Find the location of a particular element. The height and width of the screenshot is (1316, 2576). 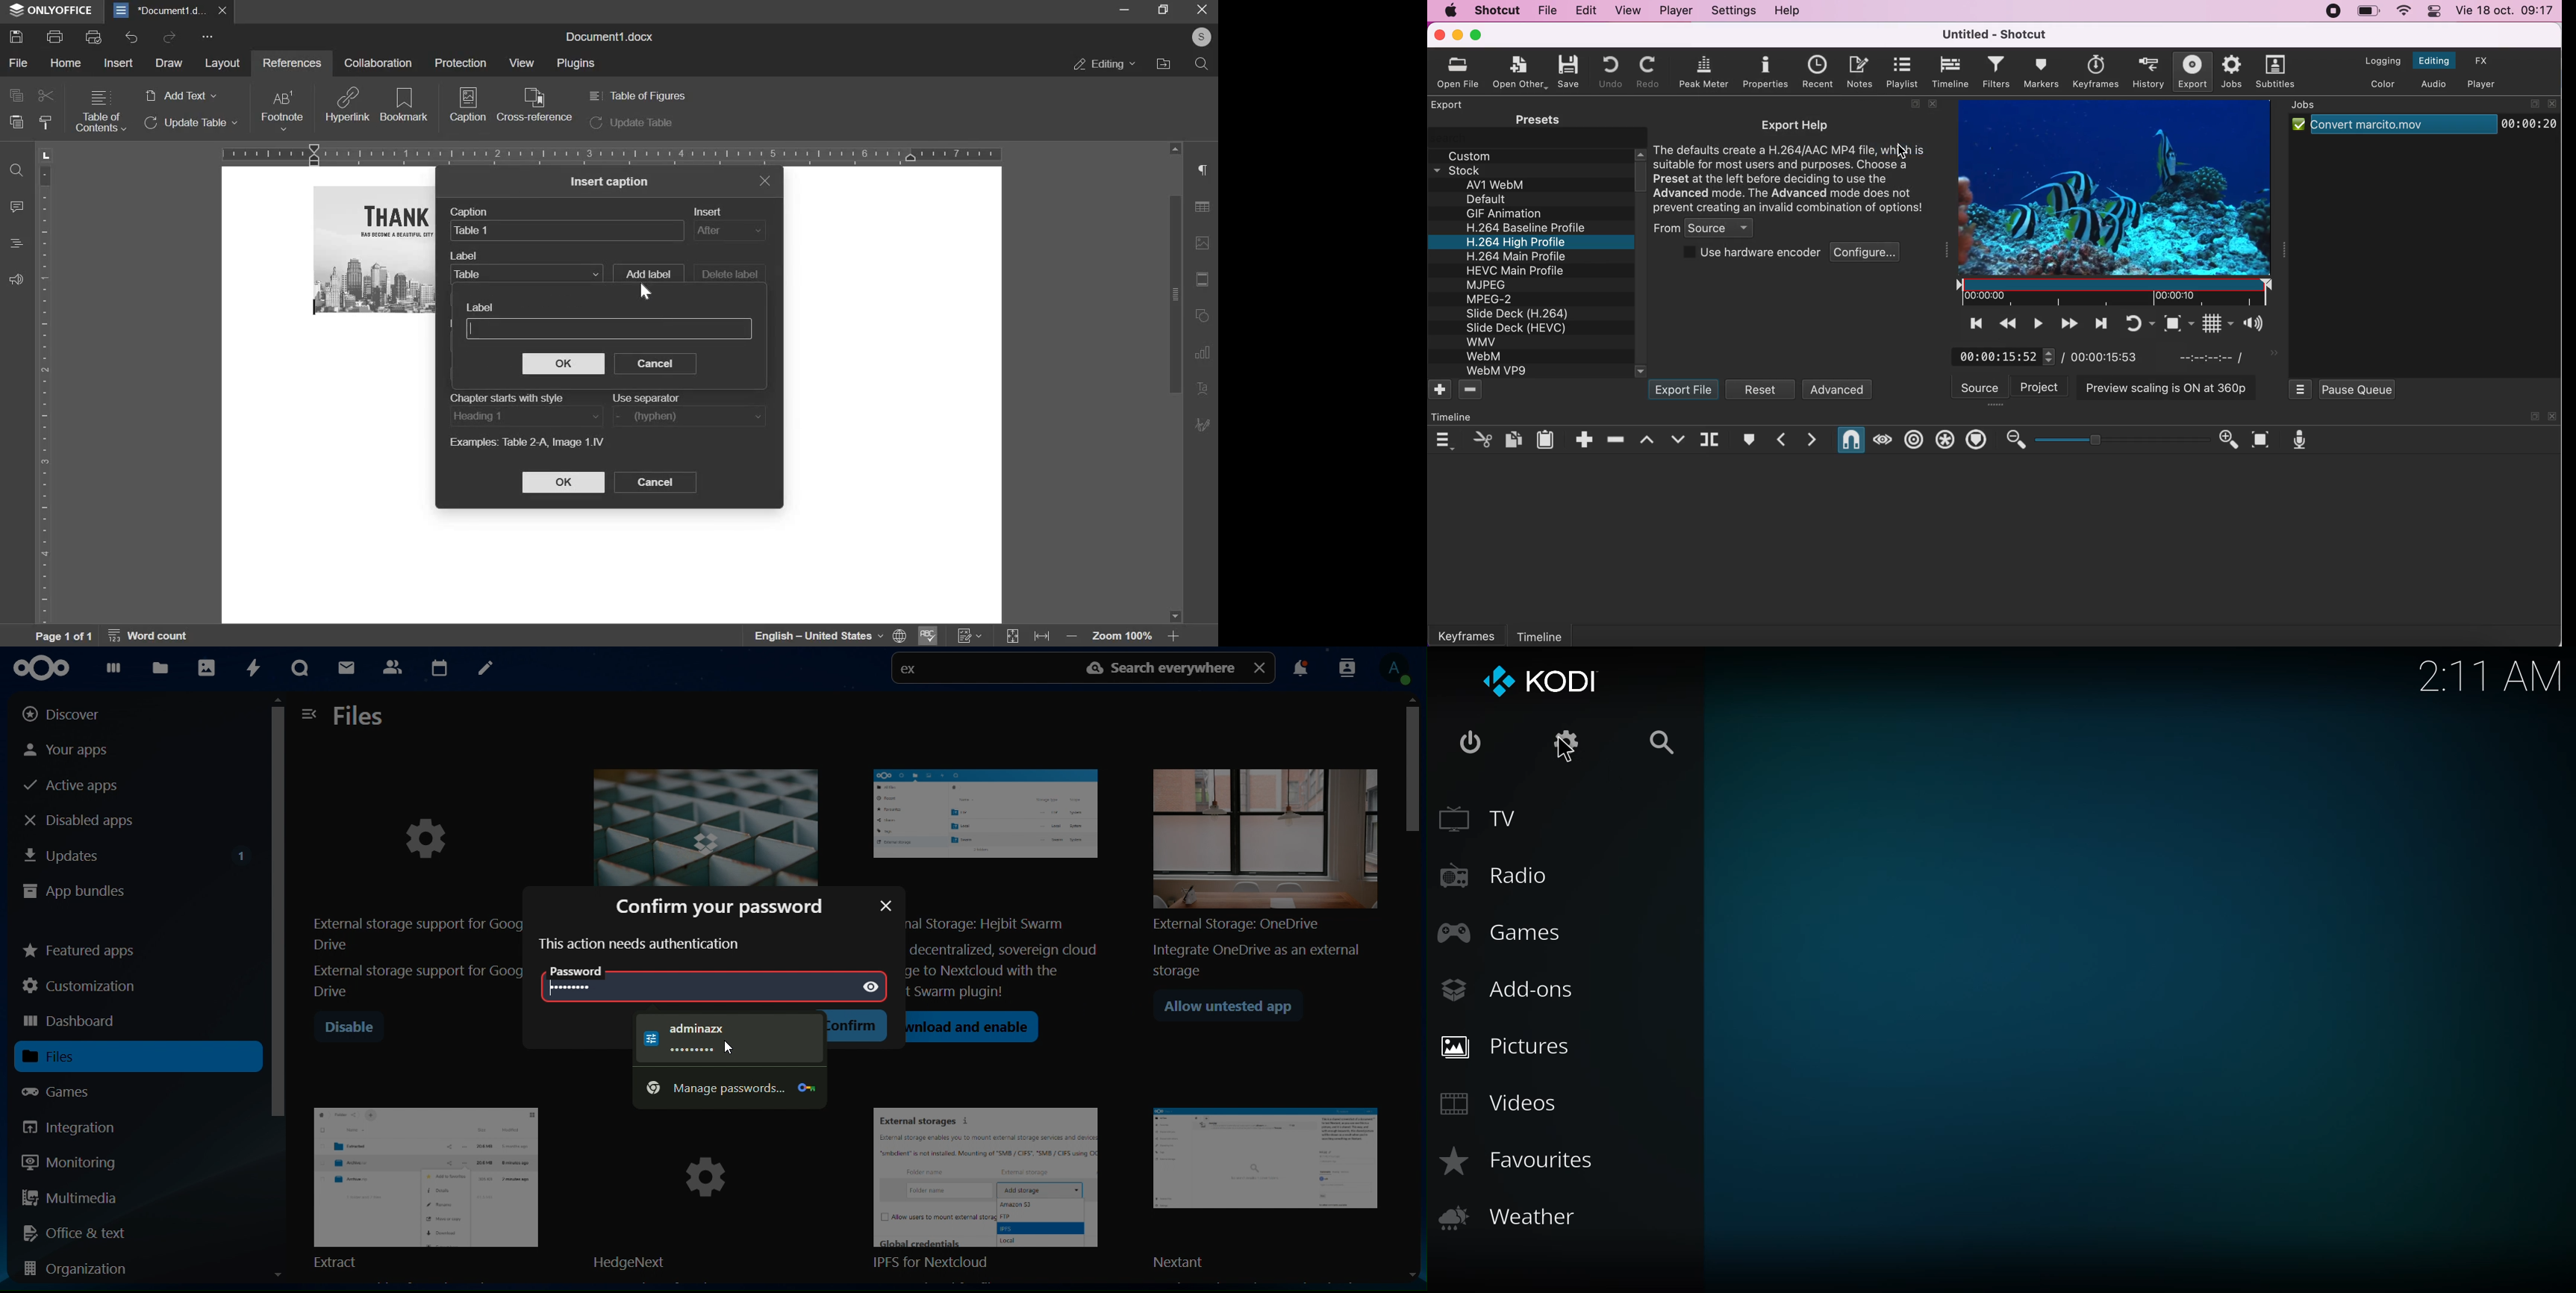

comment is located at coordinates (18, 205).